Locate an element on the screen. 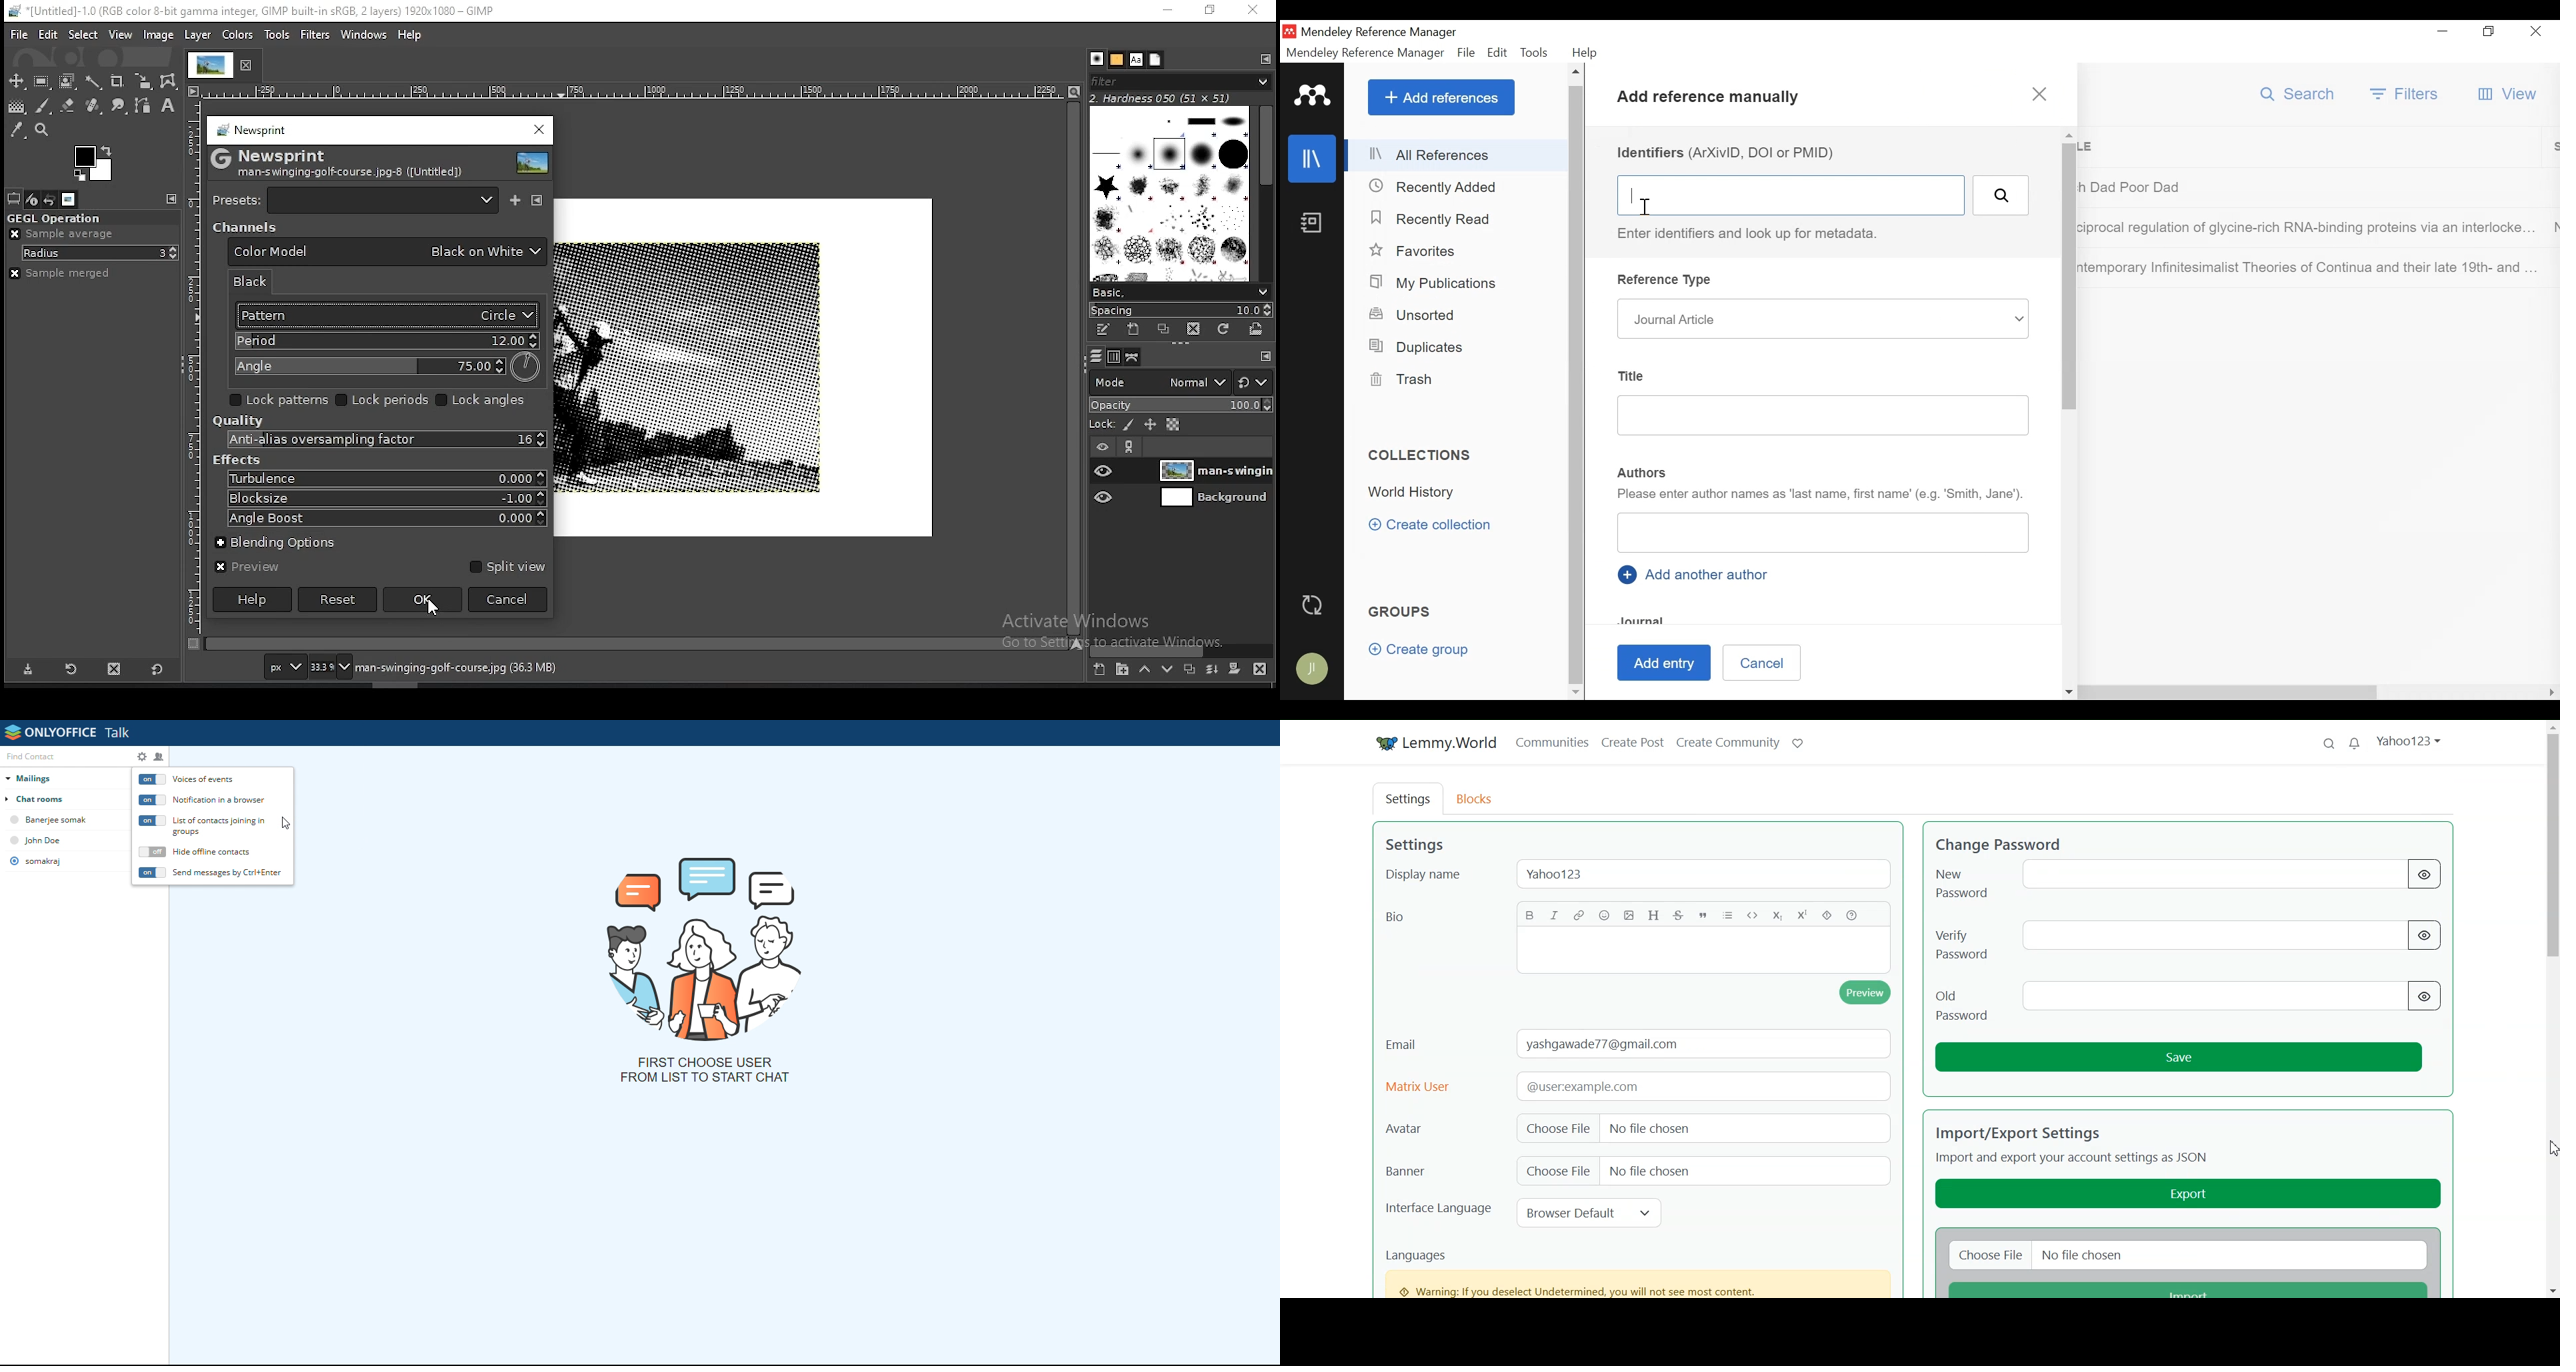 The width and height of the screenshot is (2576, 1372). Collections is located at coordinates (1421, 455).